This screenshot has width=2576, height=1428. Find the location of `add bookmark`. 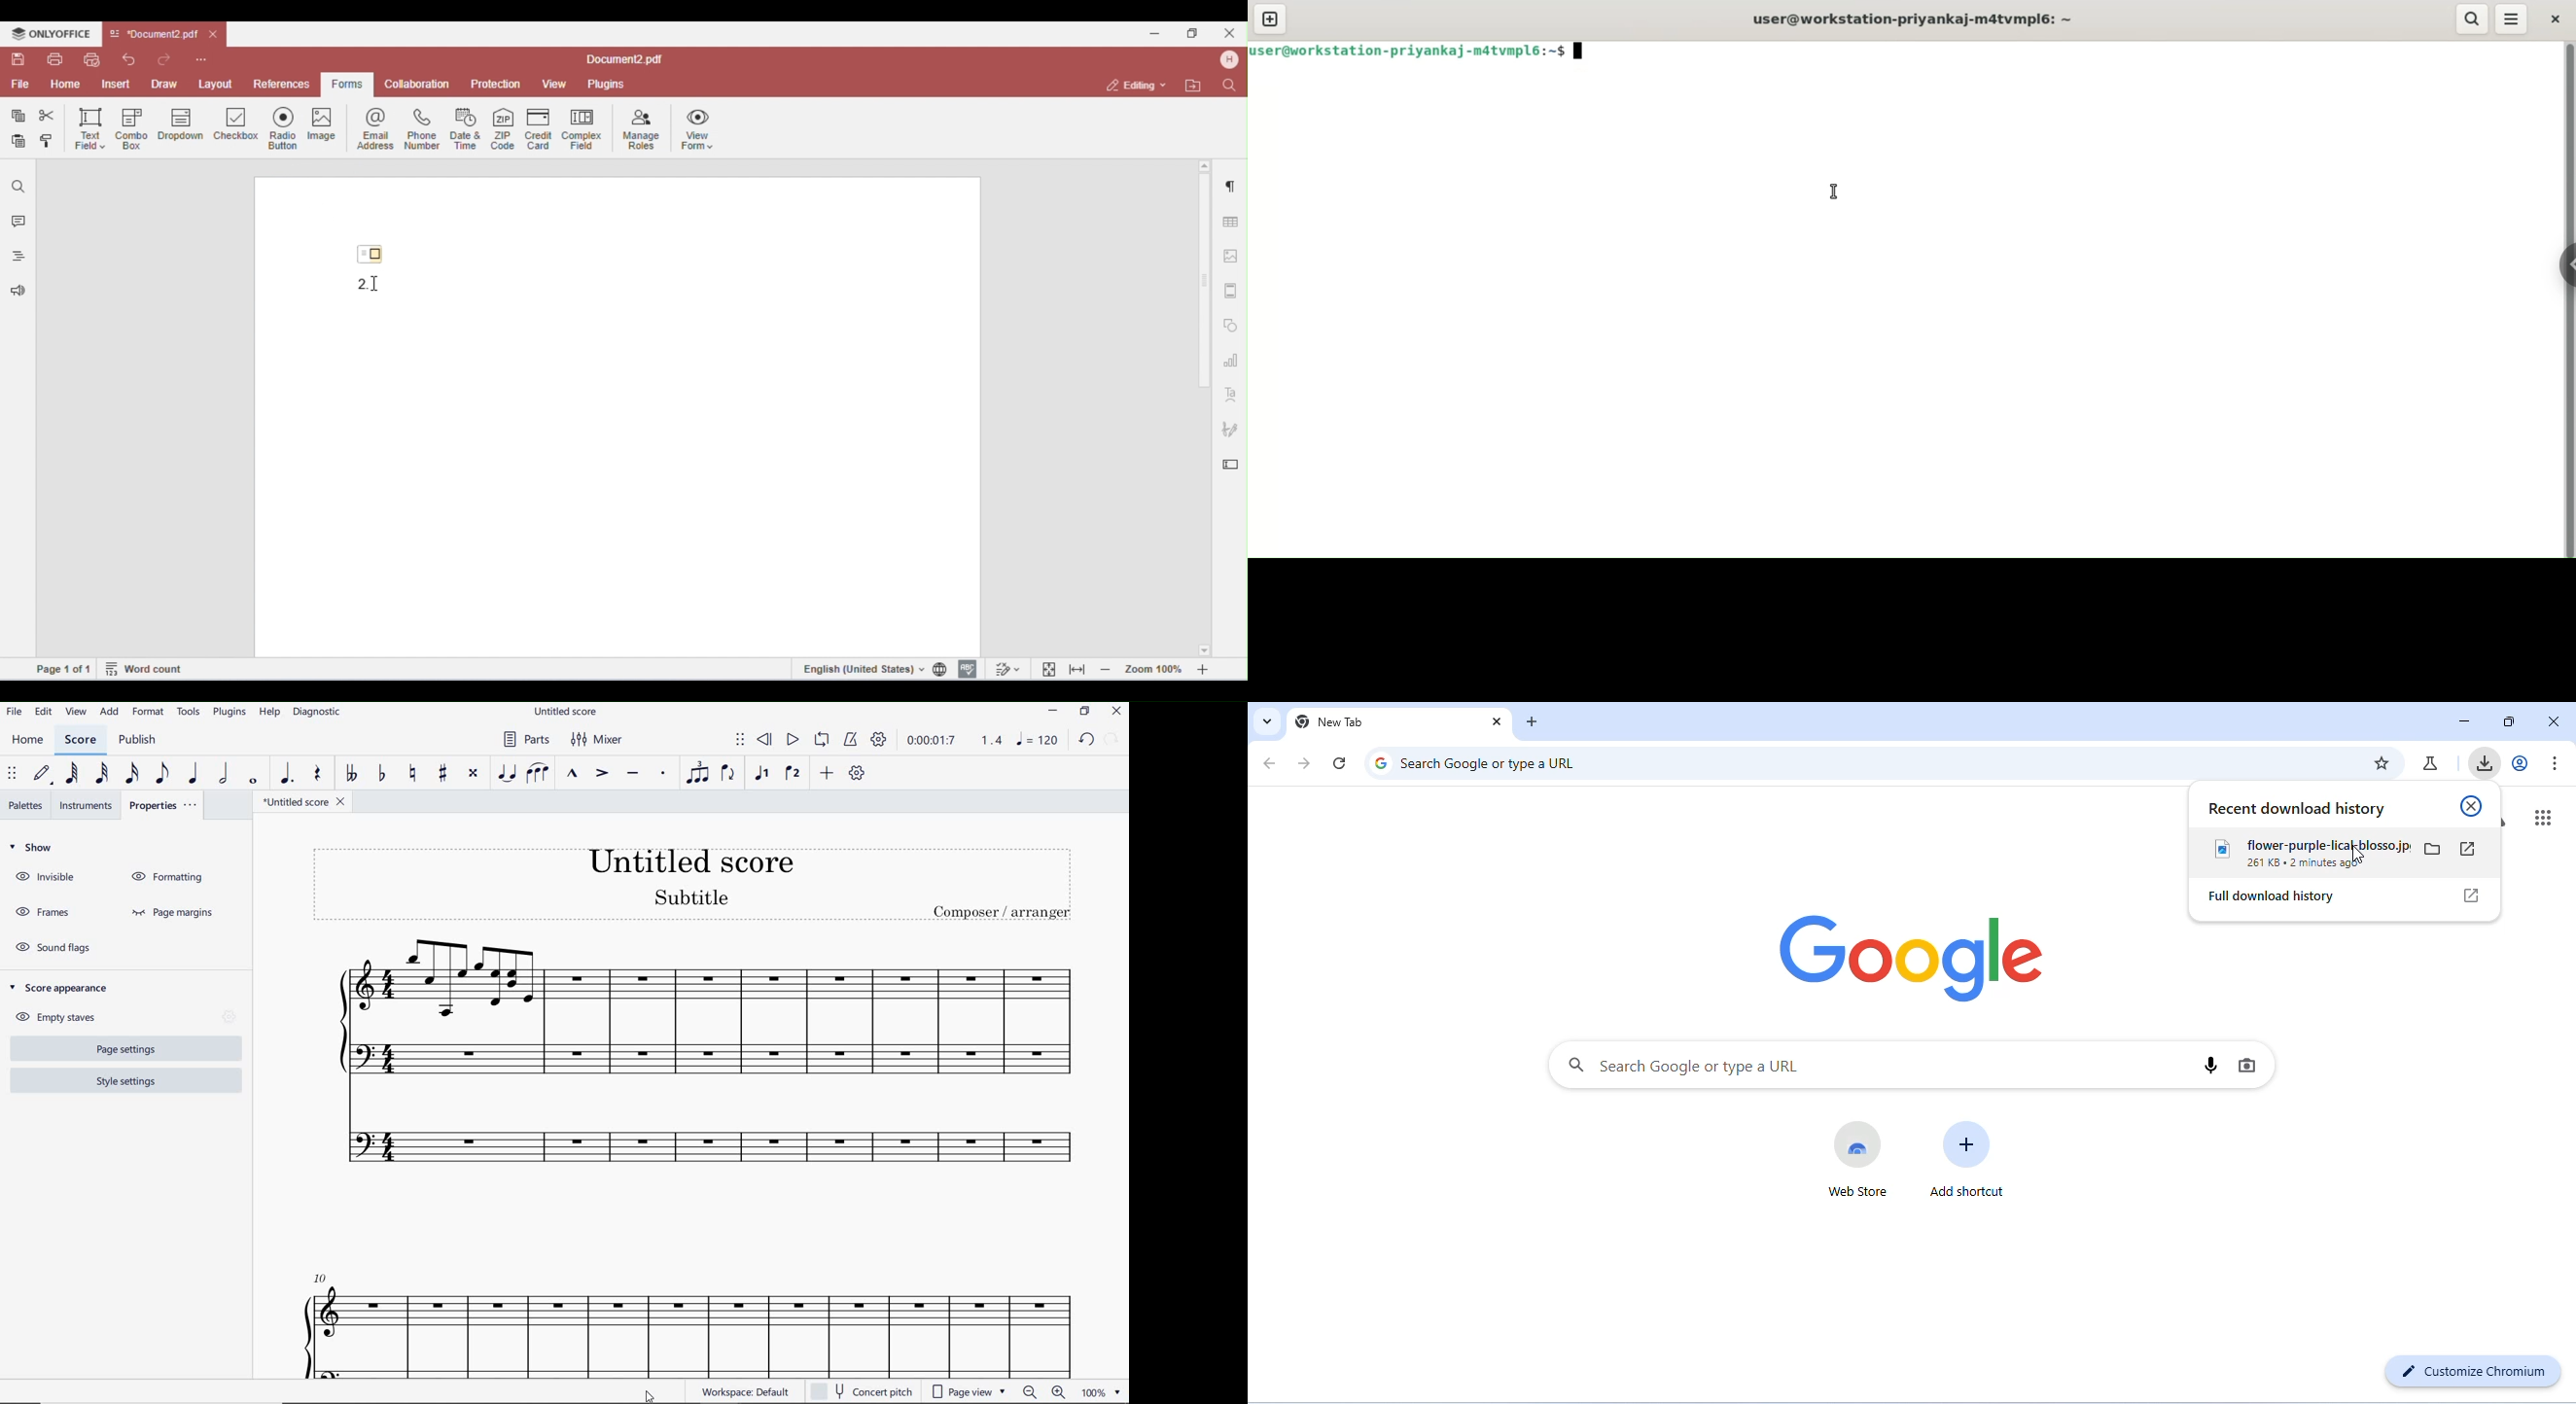

add bookmark is located at coordinates (2381, 762).